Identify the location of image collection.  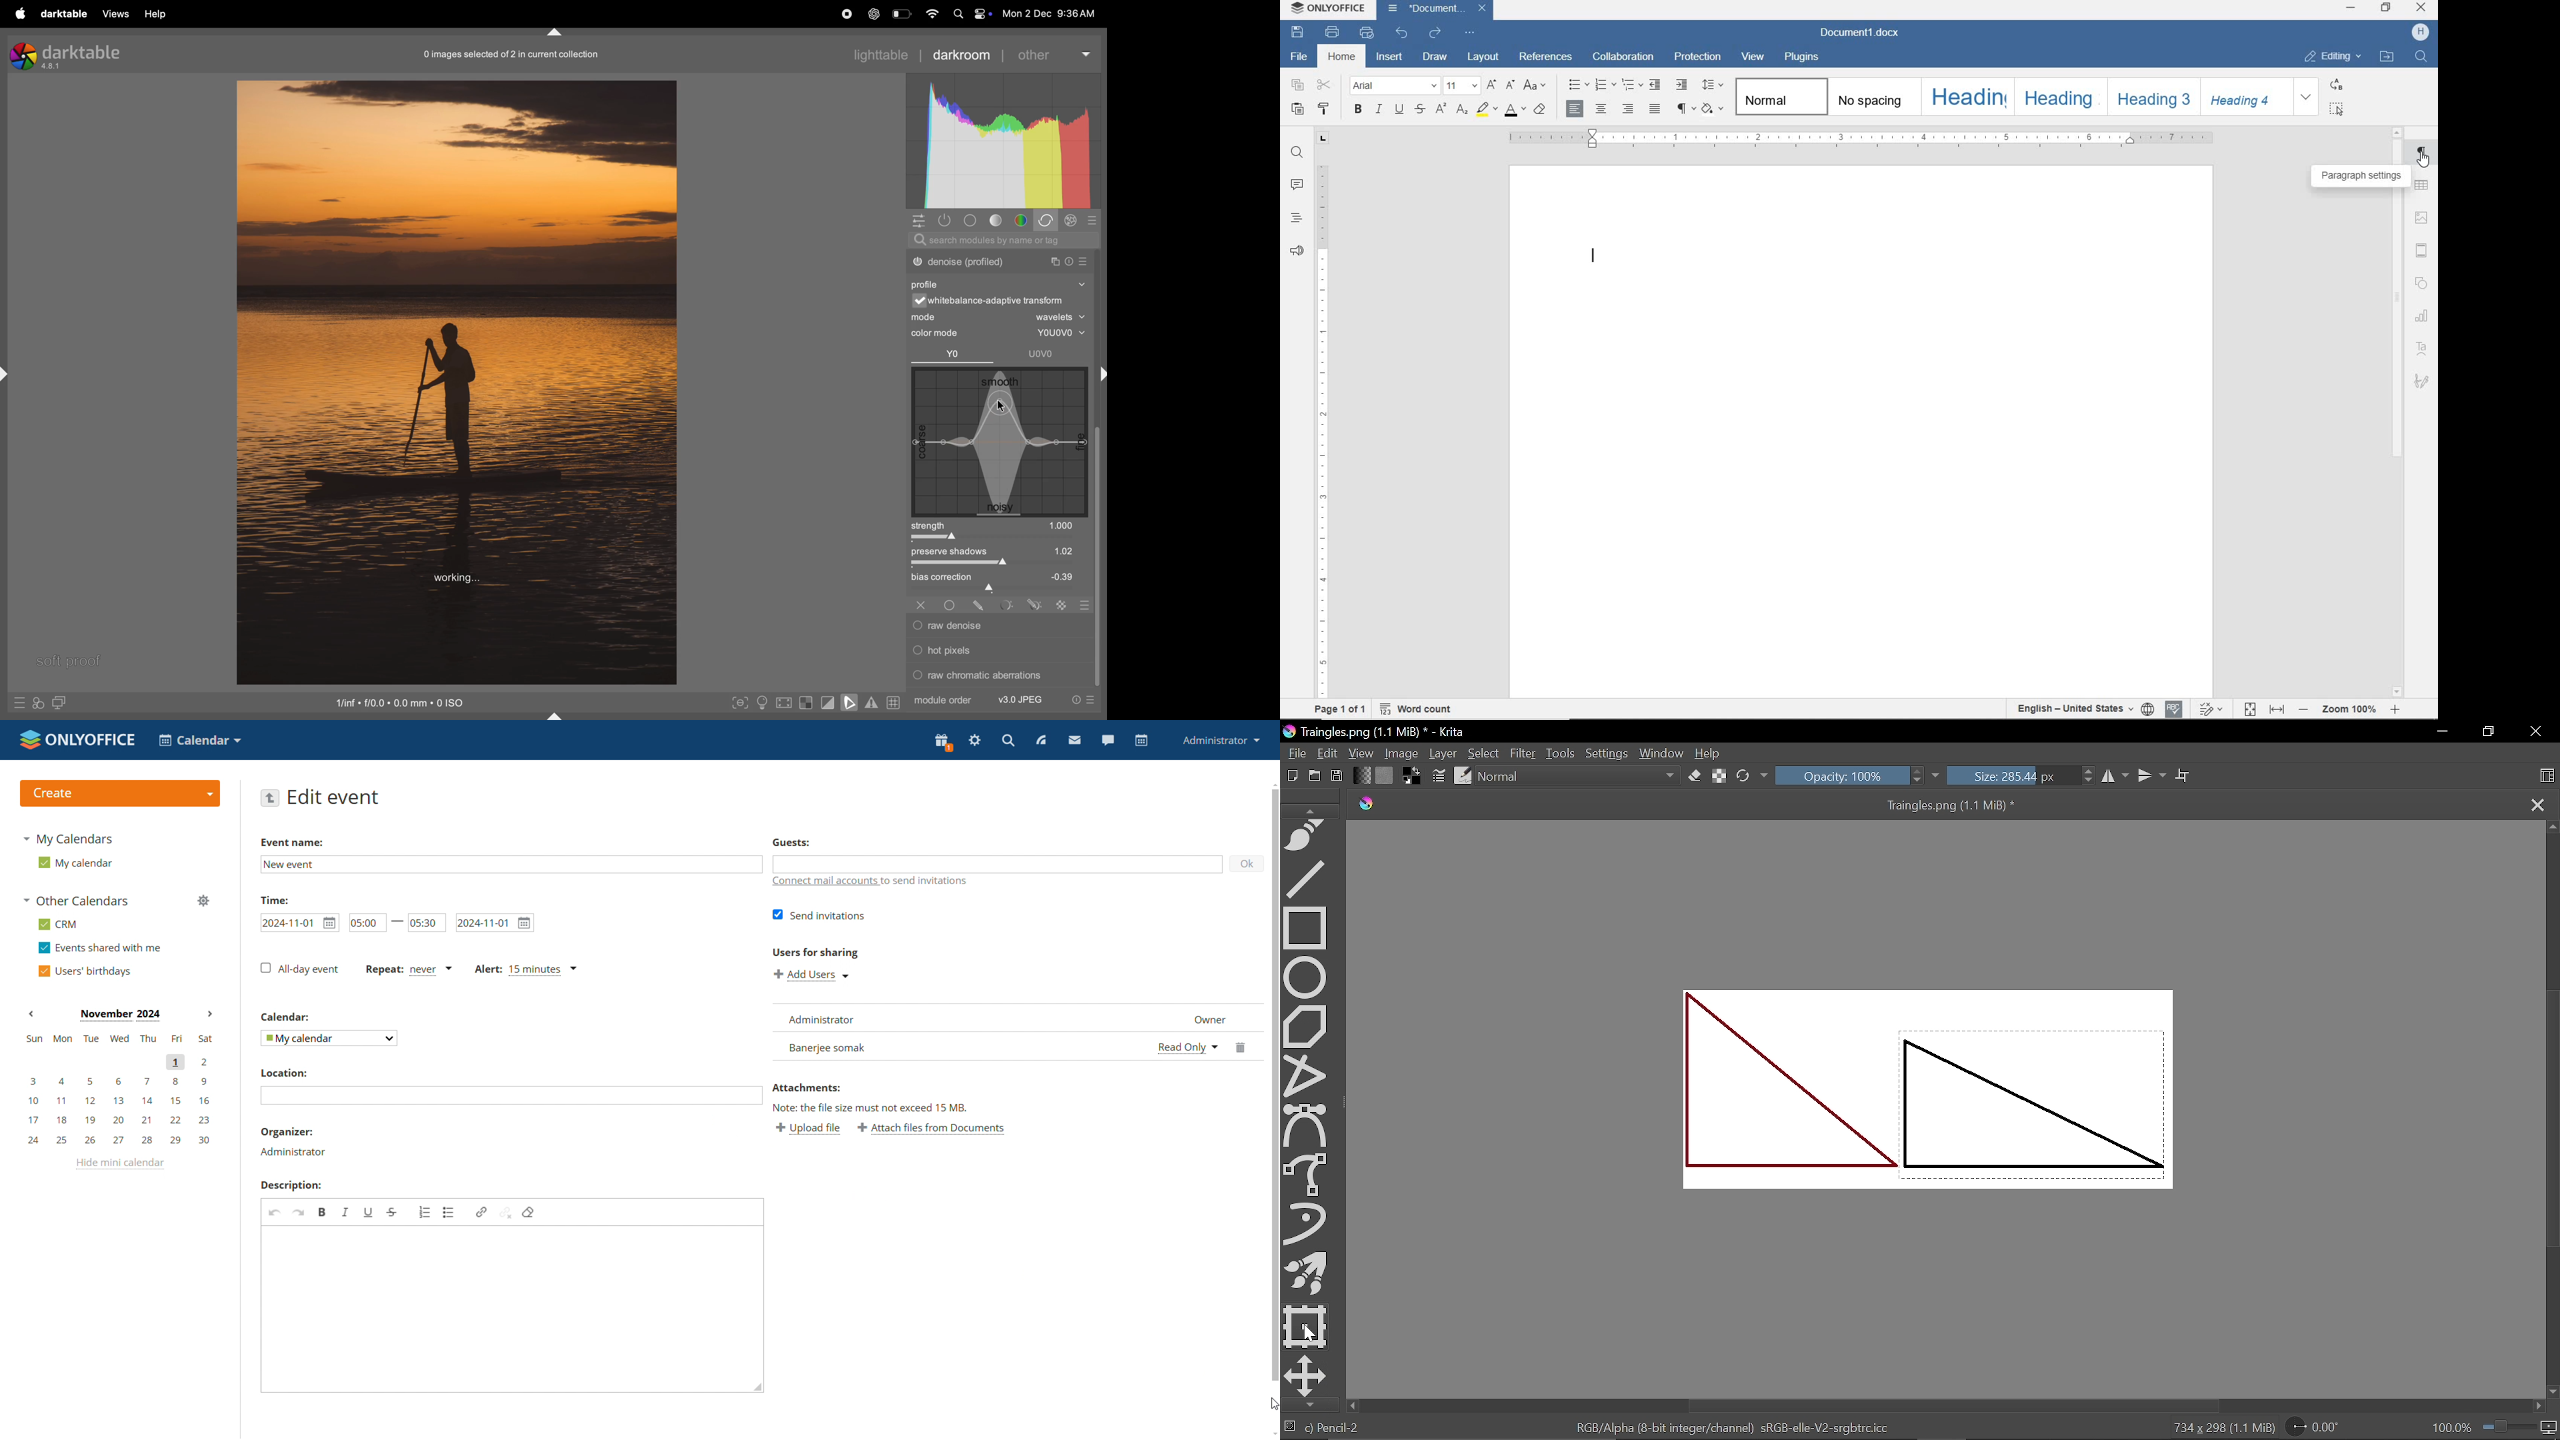
(509, 54).